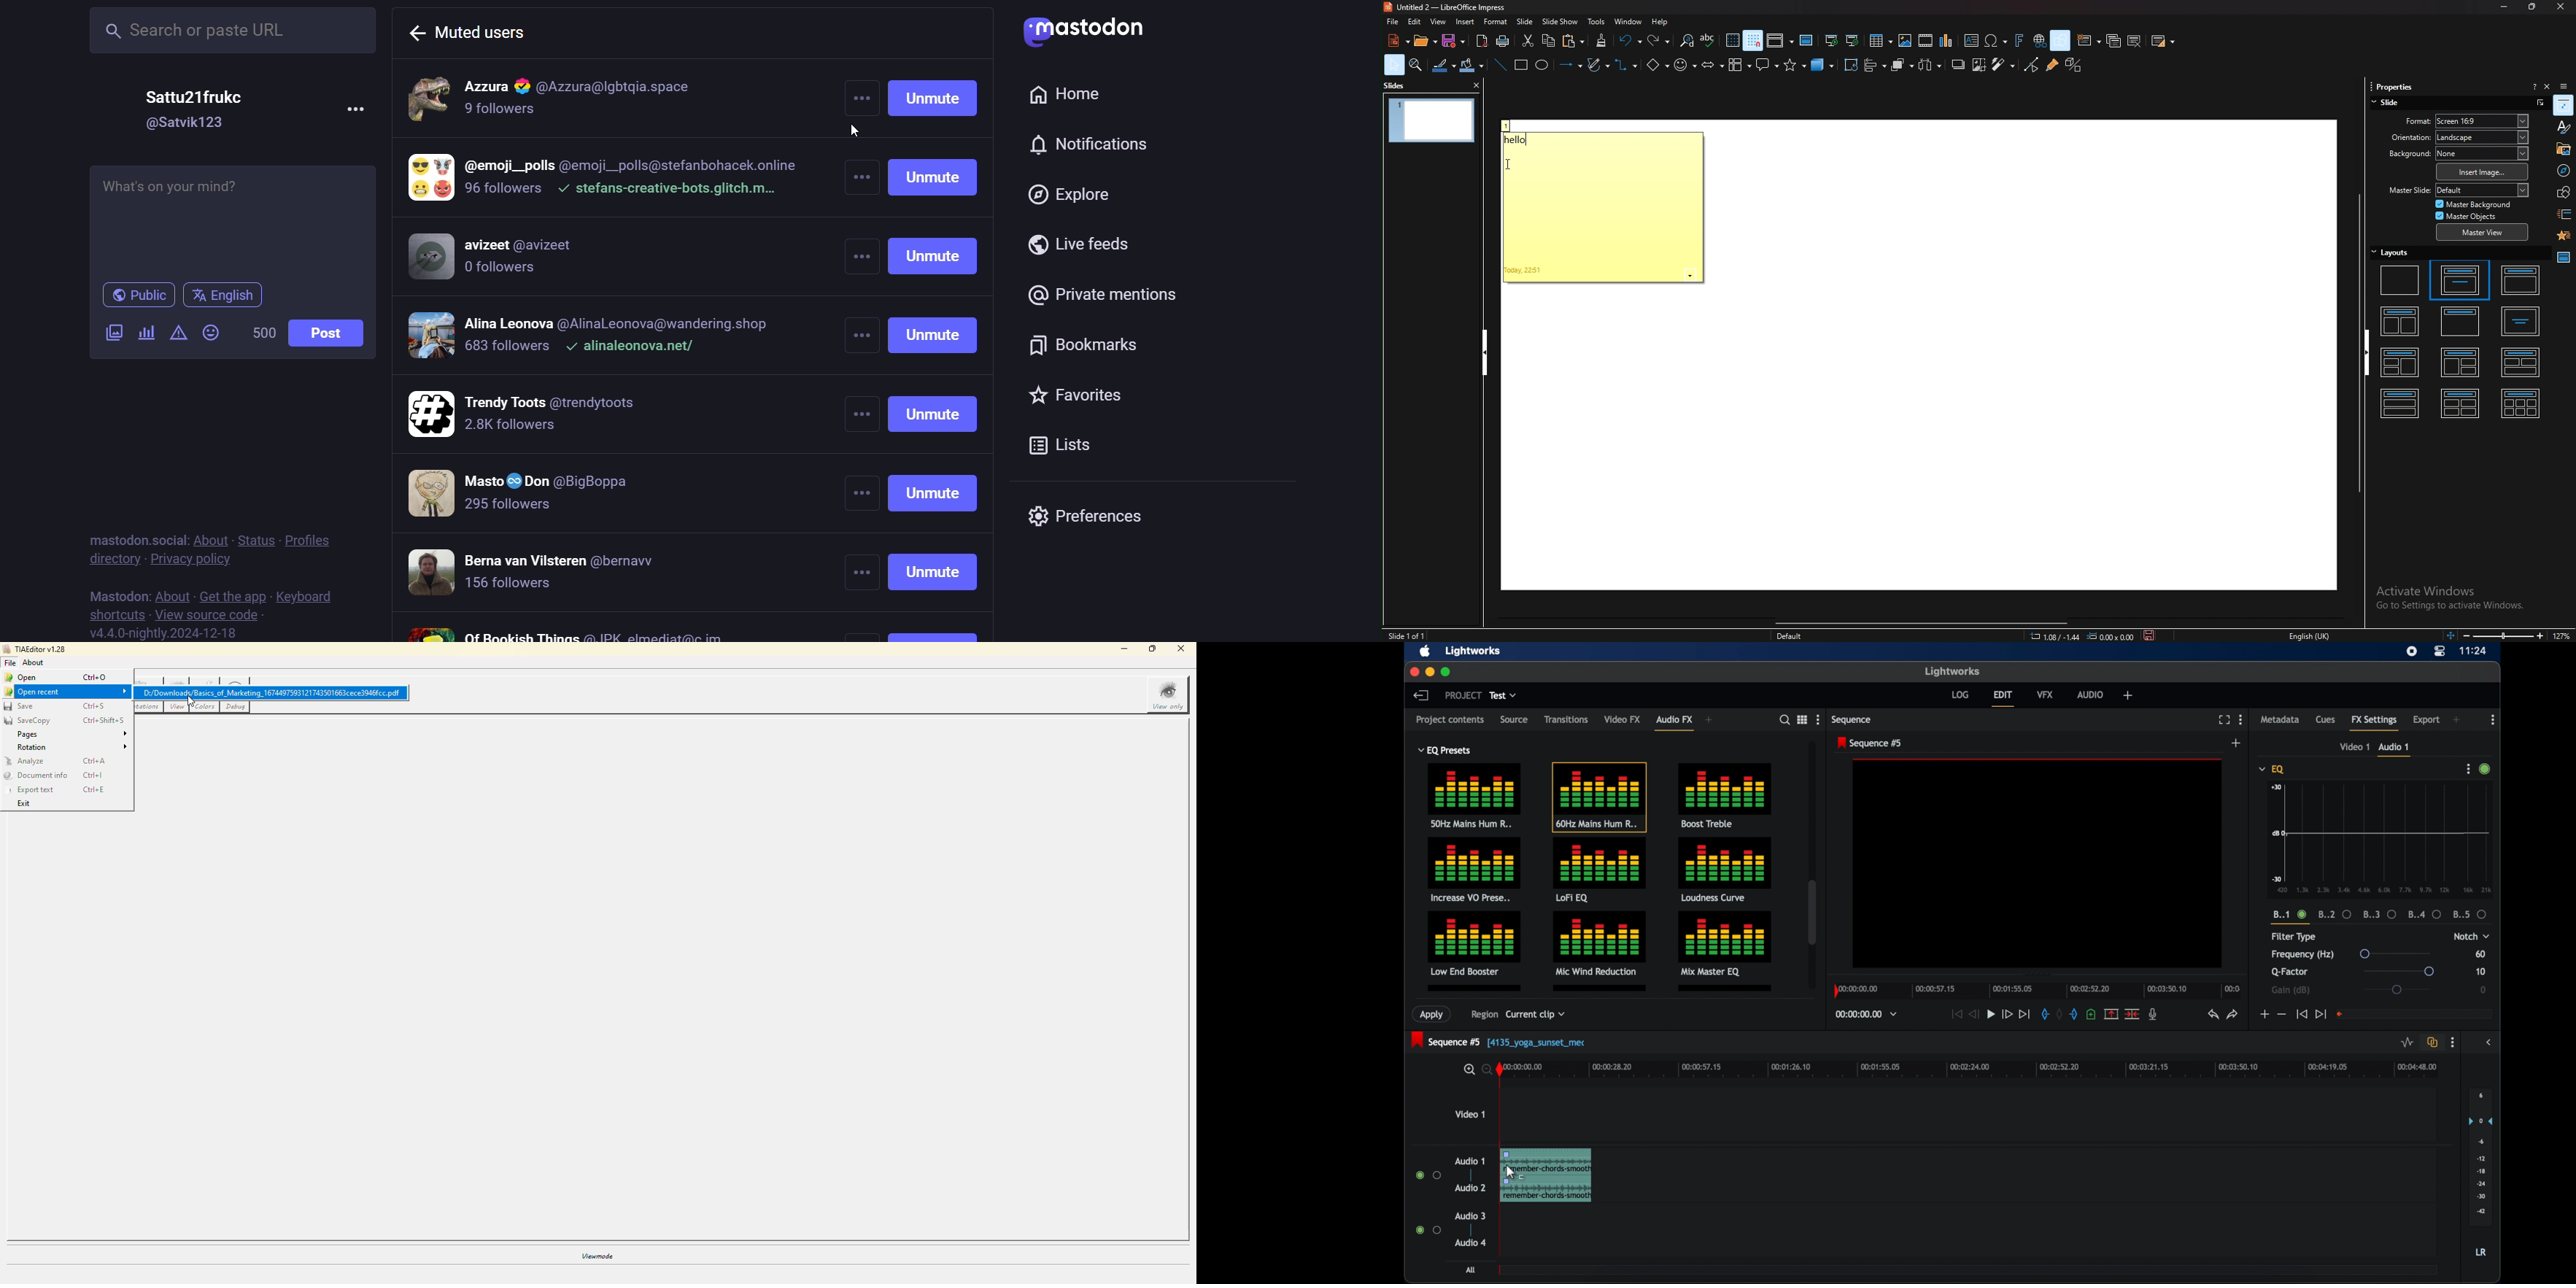 The height and width of the screenshot is (1288, 2576). I want to click on title only, so click(2461, 320).